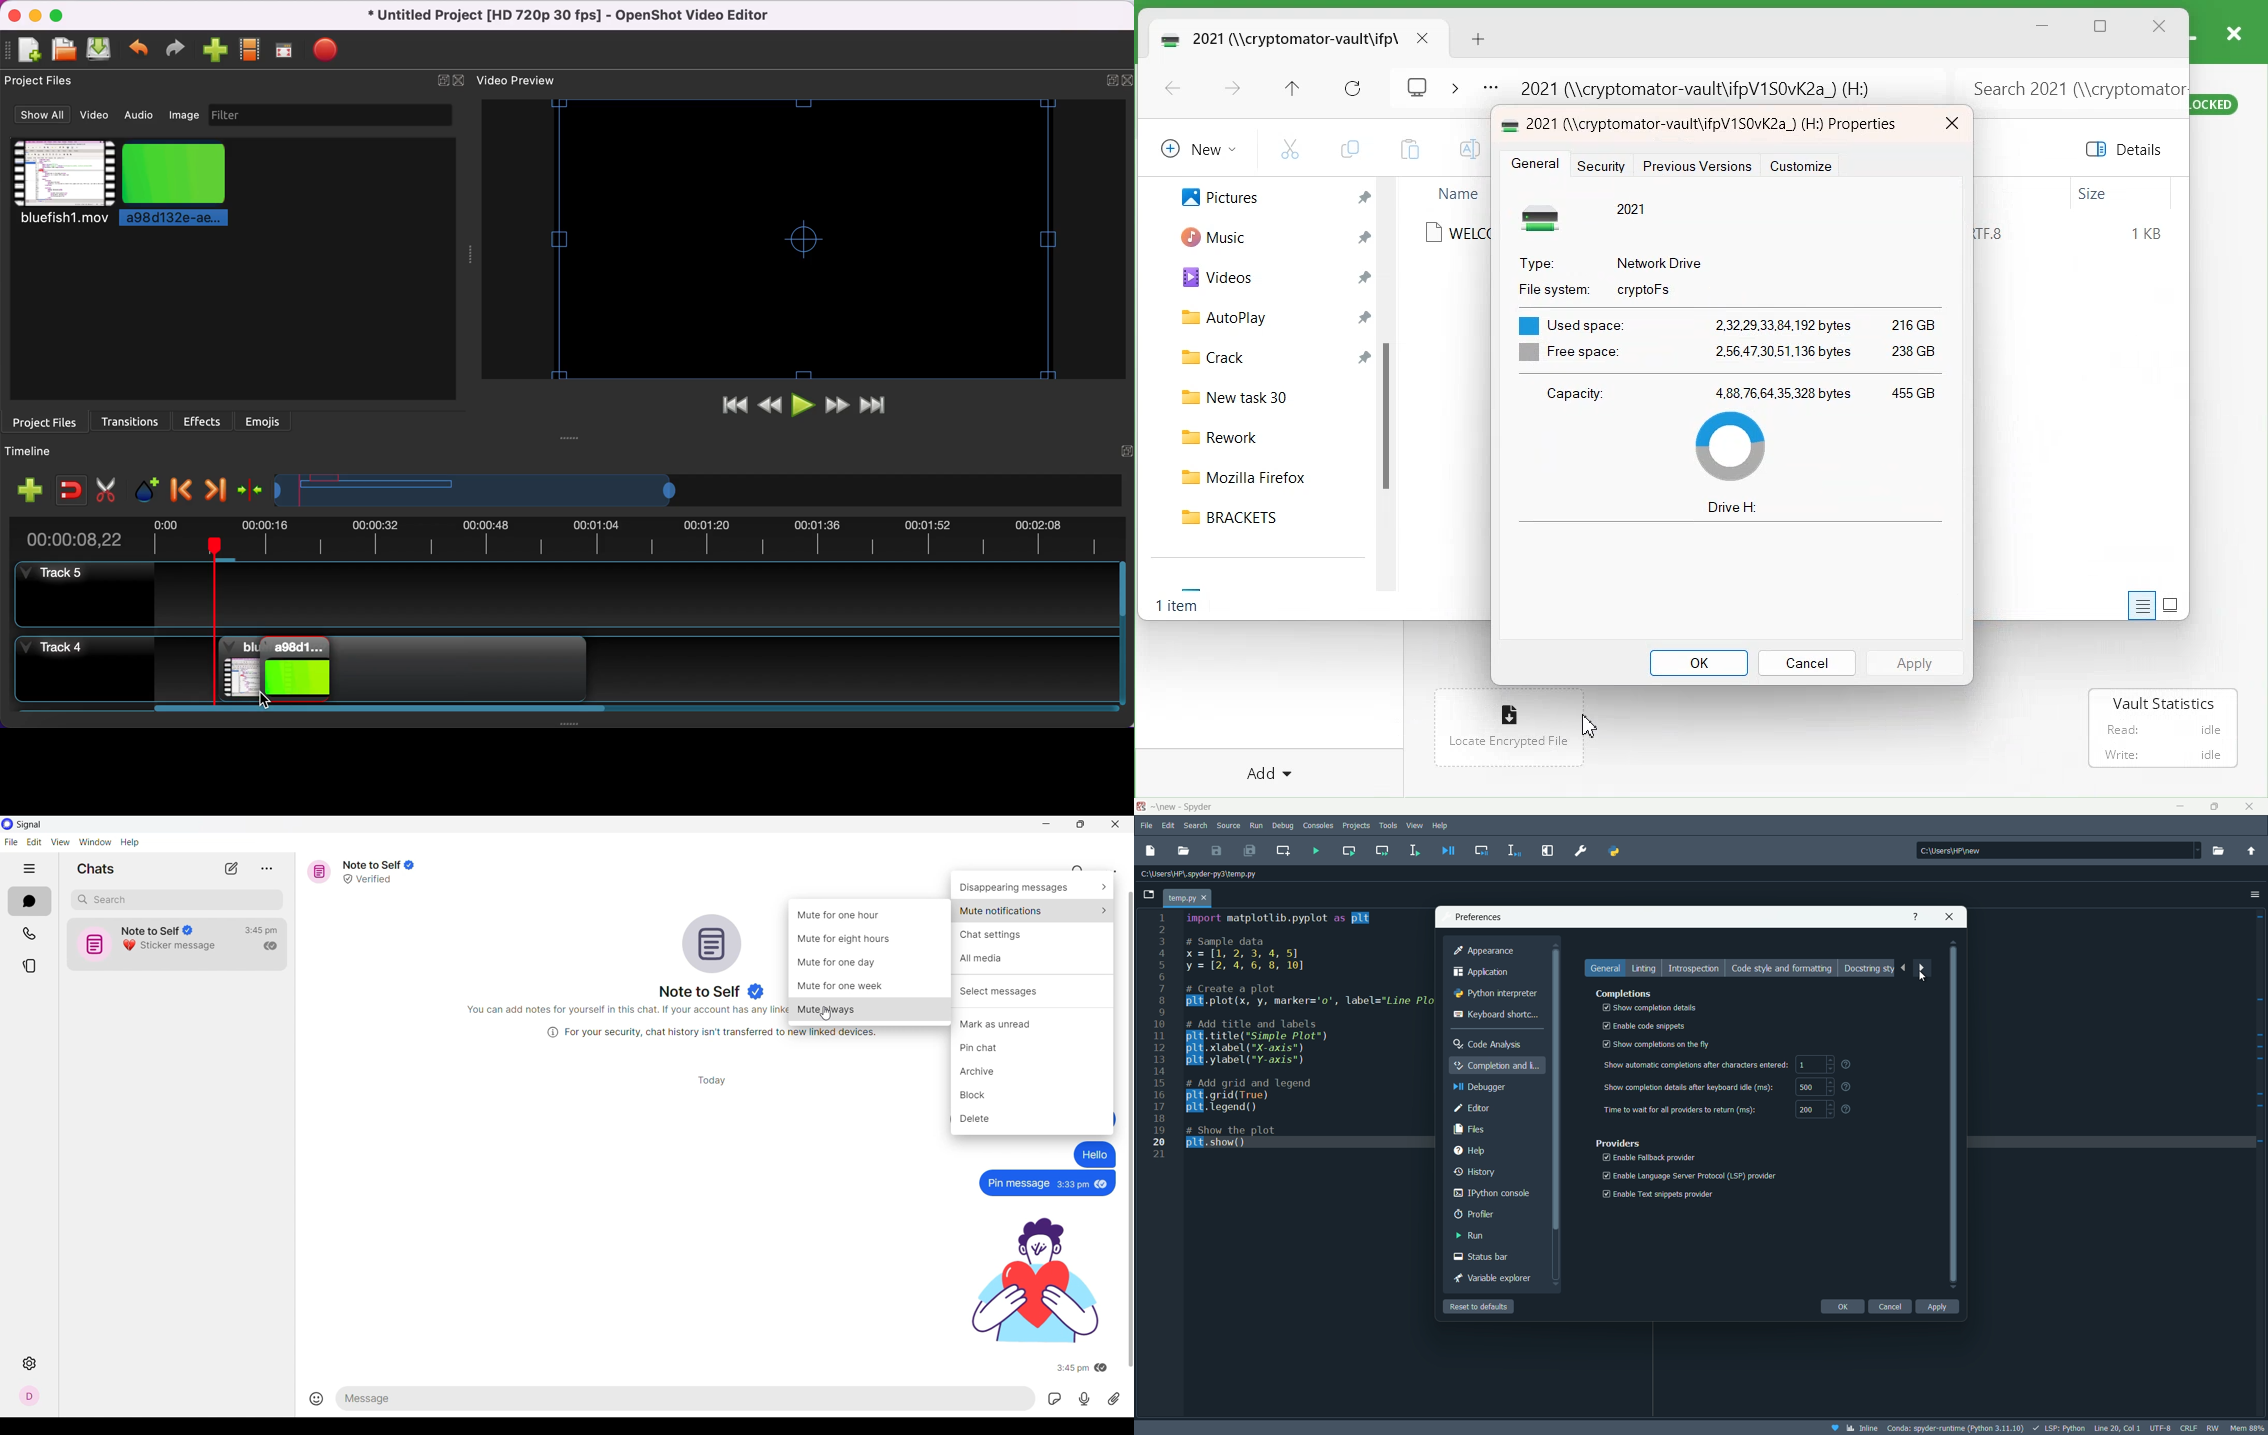 Image resolution: width=2268 pixels, height=1456 pixels. What do you see at coordinates (1842, 1307) in the screenshot?
I see `ok` at bounding box center [1842, 1307].